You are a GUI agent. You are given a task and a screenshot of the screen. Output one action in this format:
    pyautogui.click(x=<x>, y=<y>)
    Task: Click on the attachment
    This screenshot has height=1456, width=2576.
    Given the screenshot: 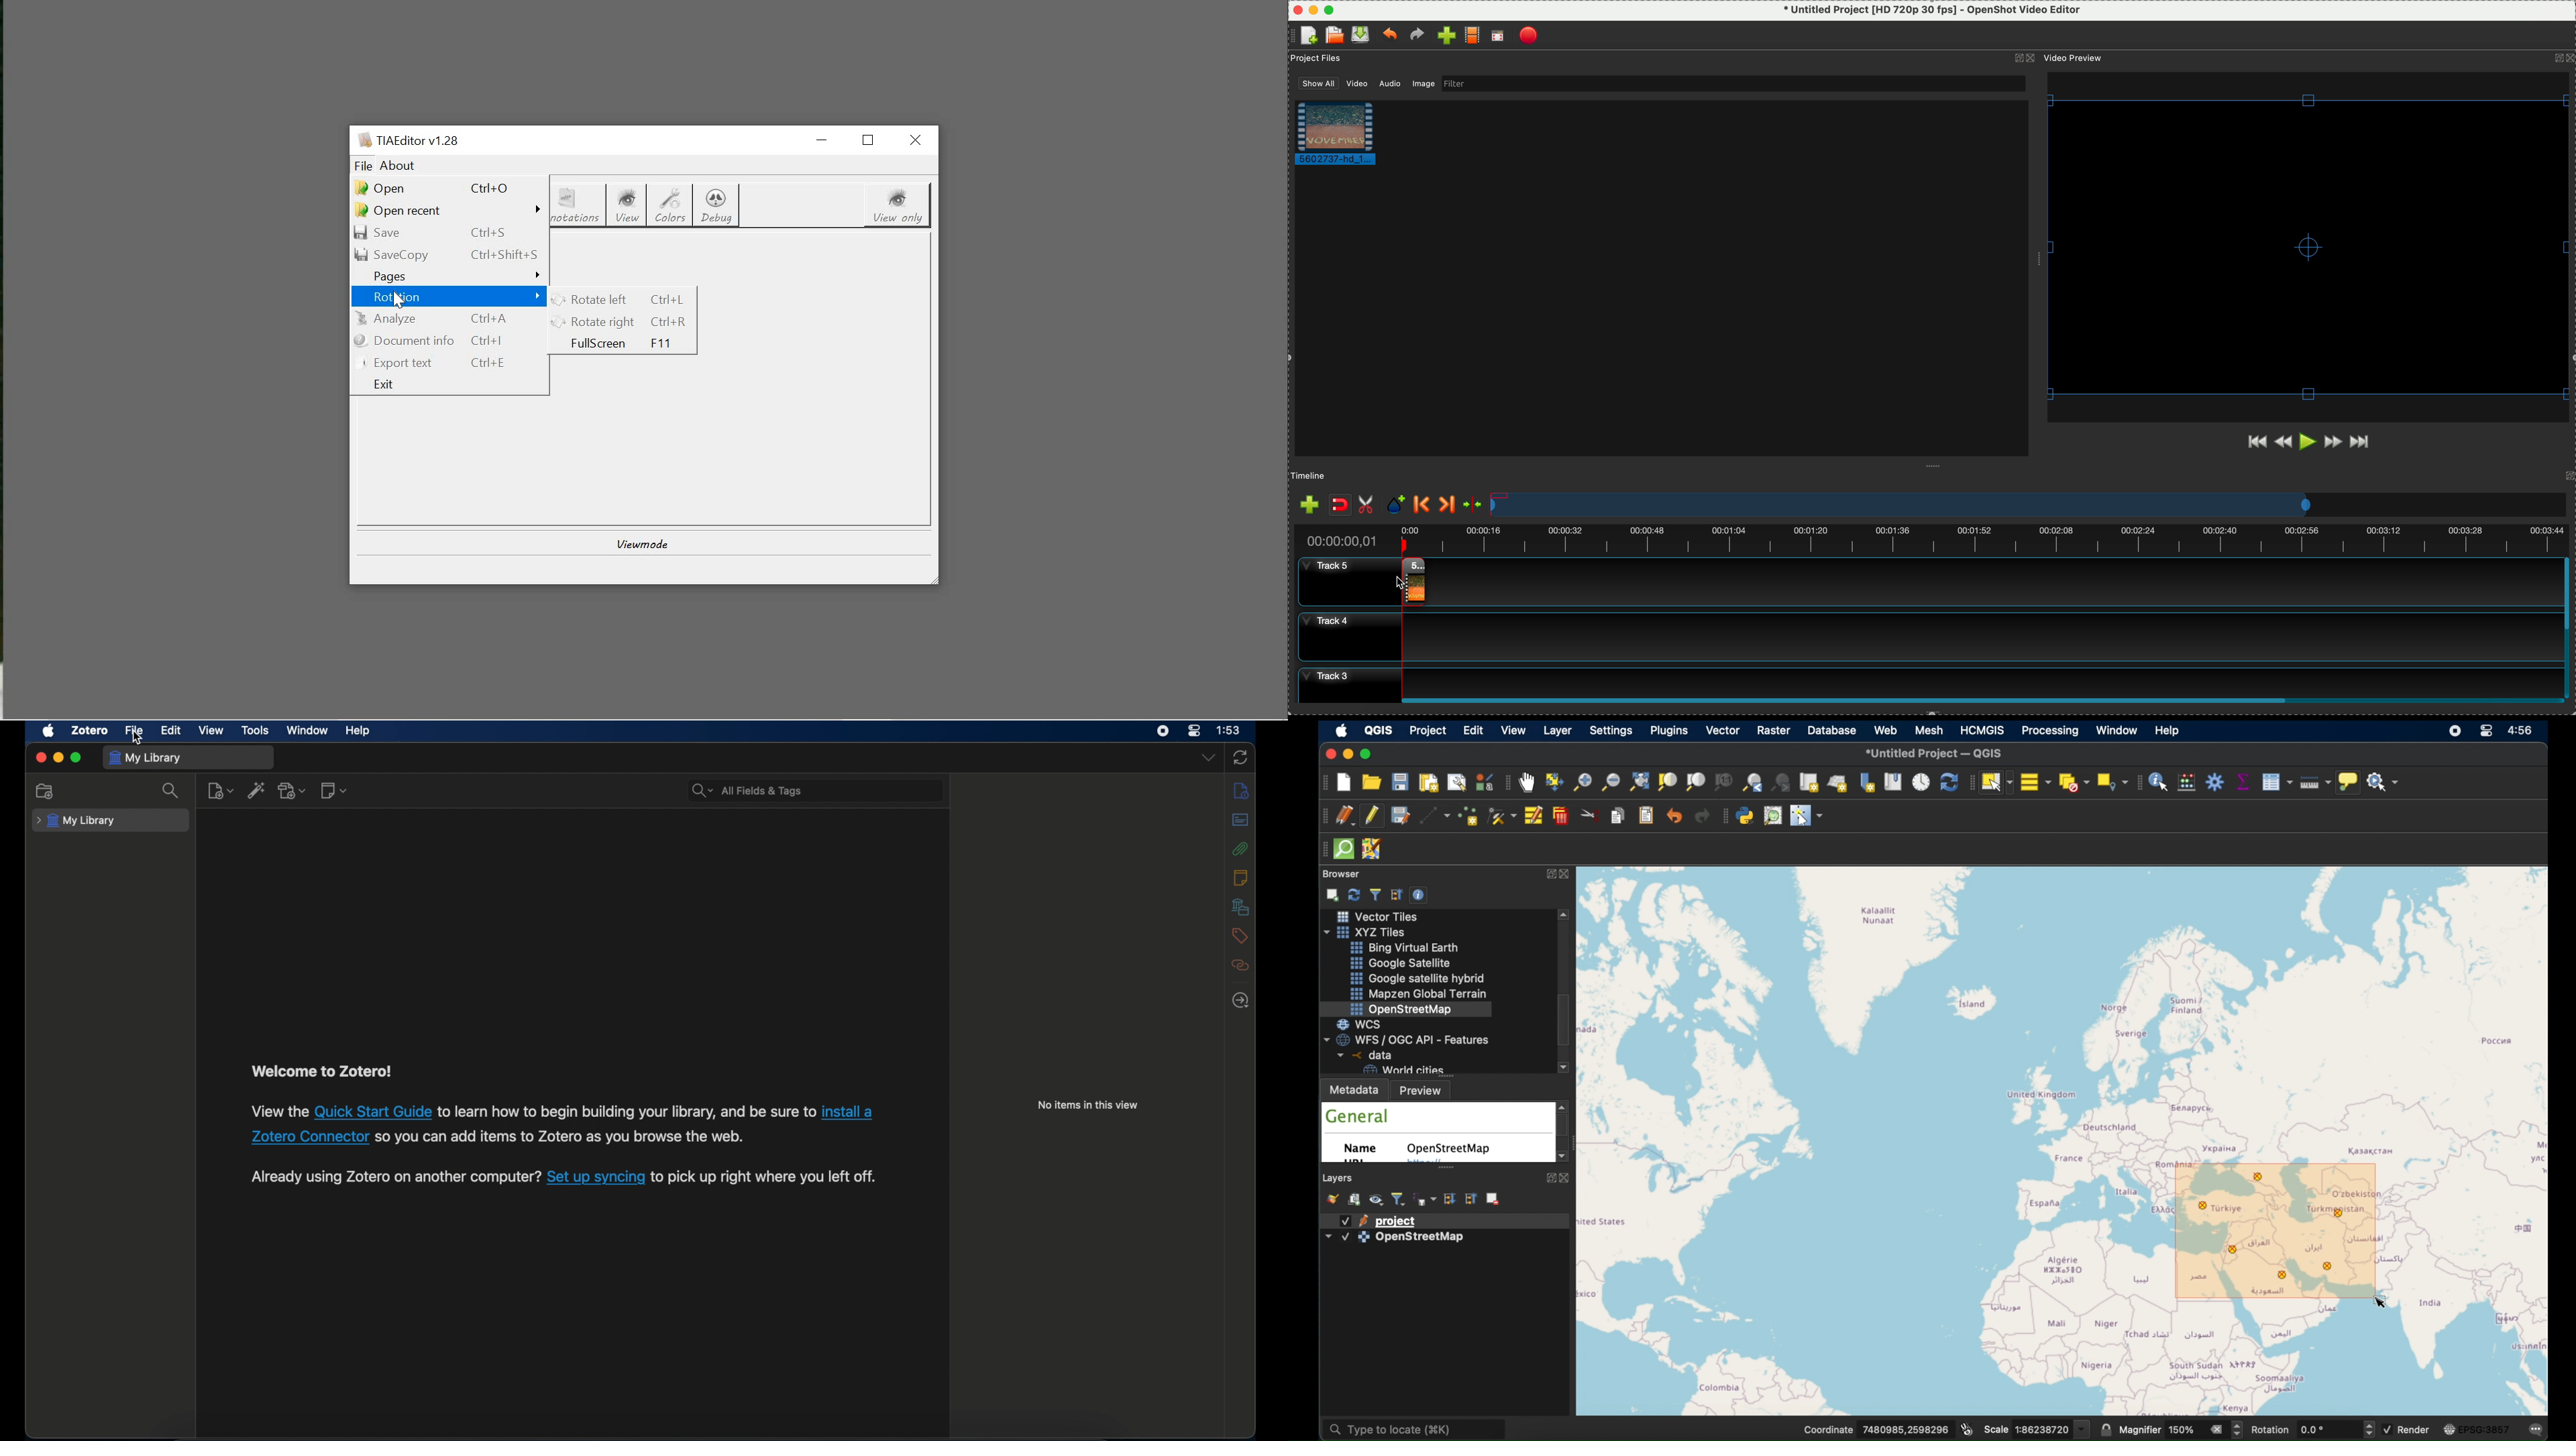 What is the action you would take?
    pyautogui.click(x=1241, y=849)
    